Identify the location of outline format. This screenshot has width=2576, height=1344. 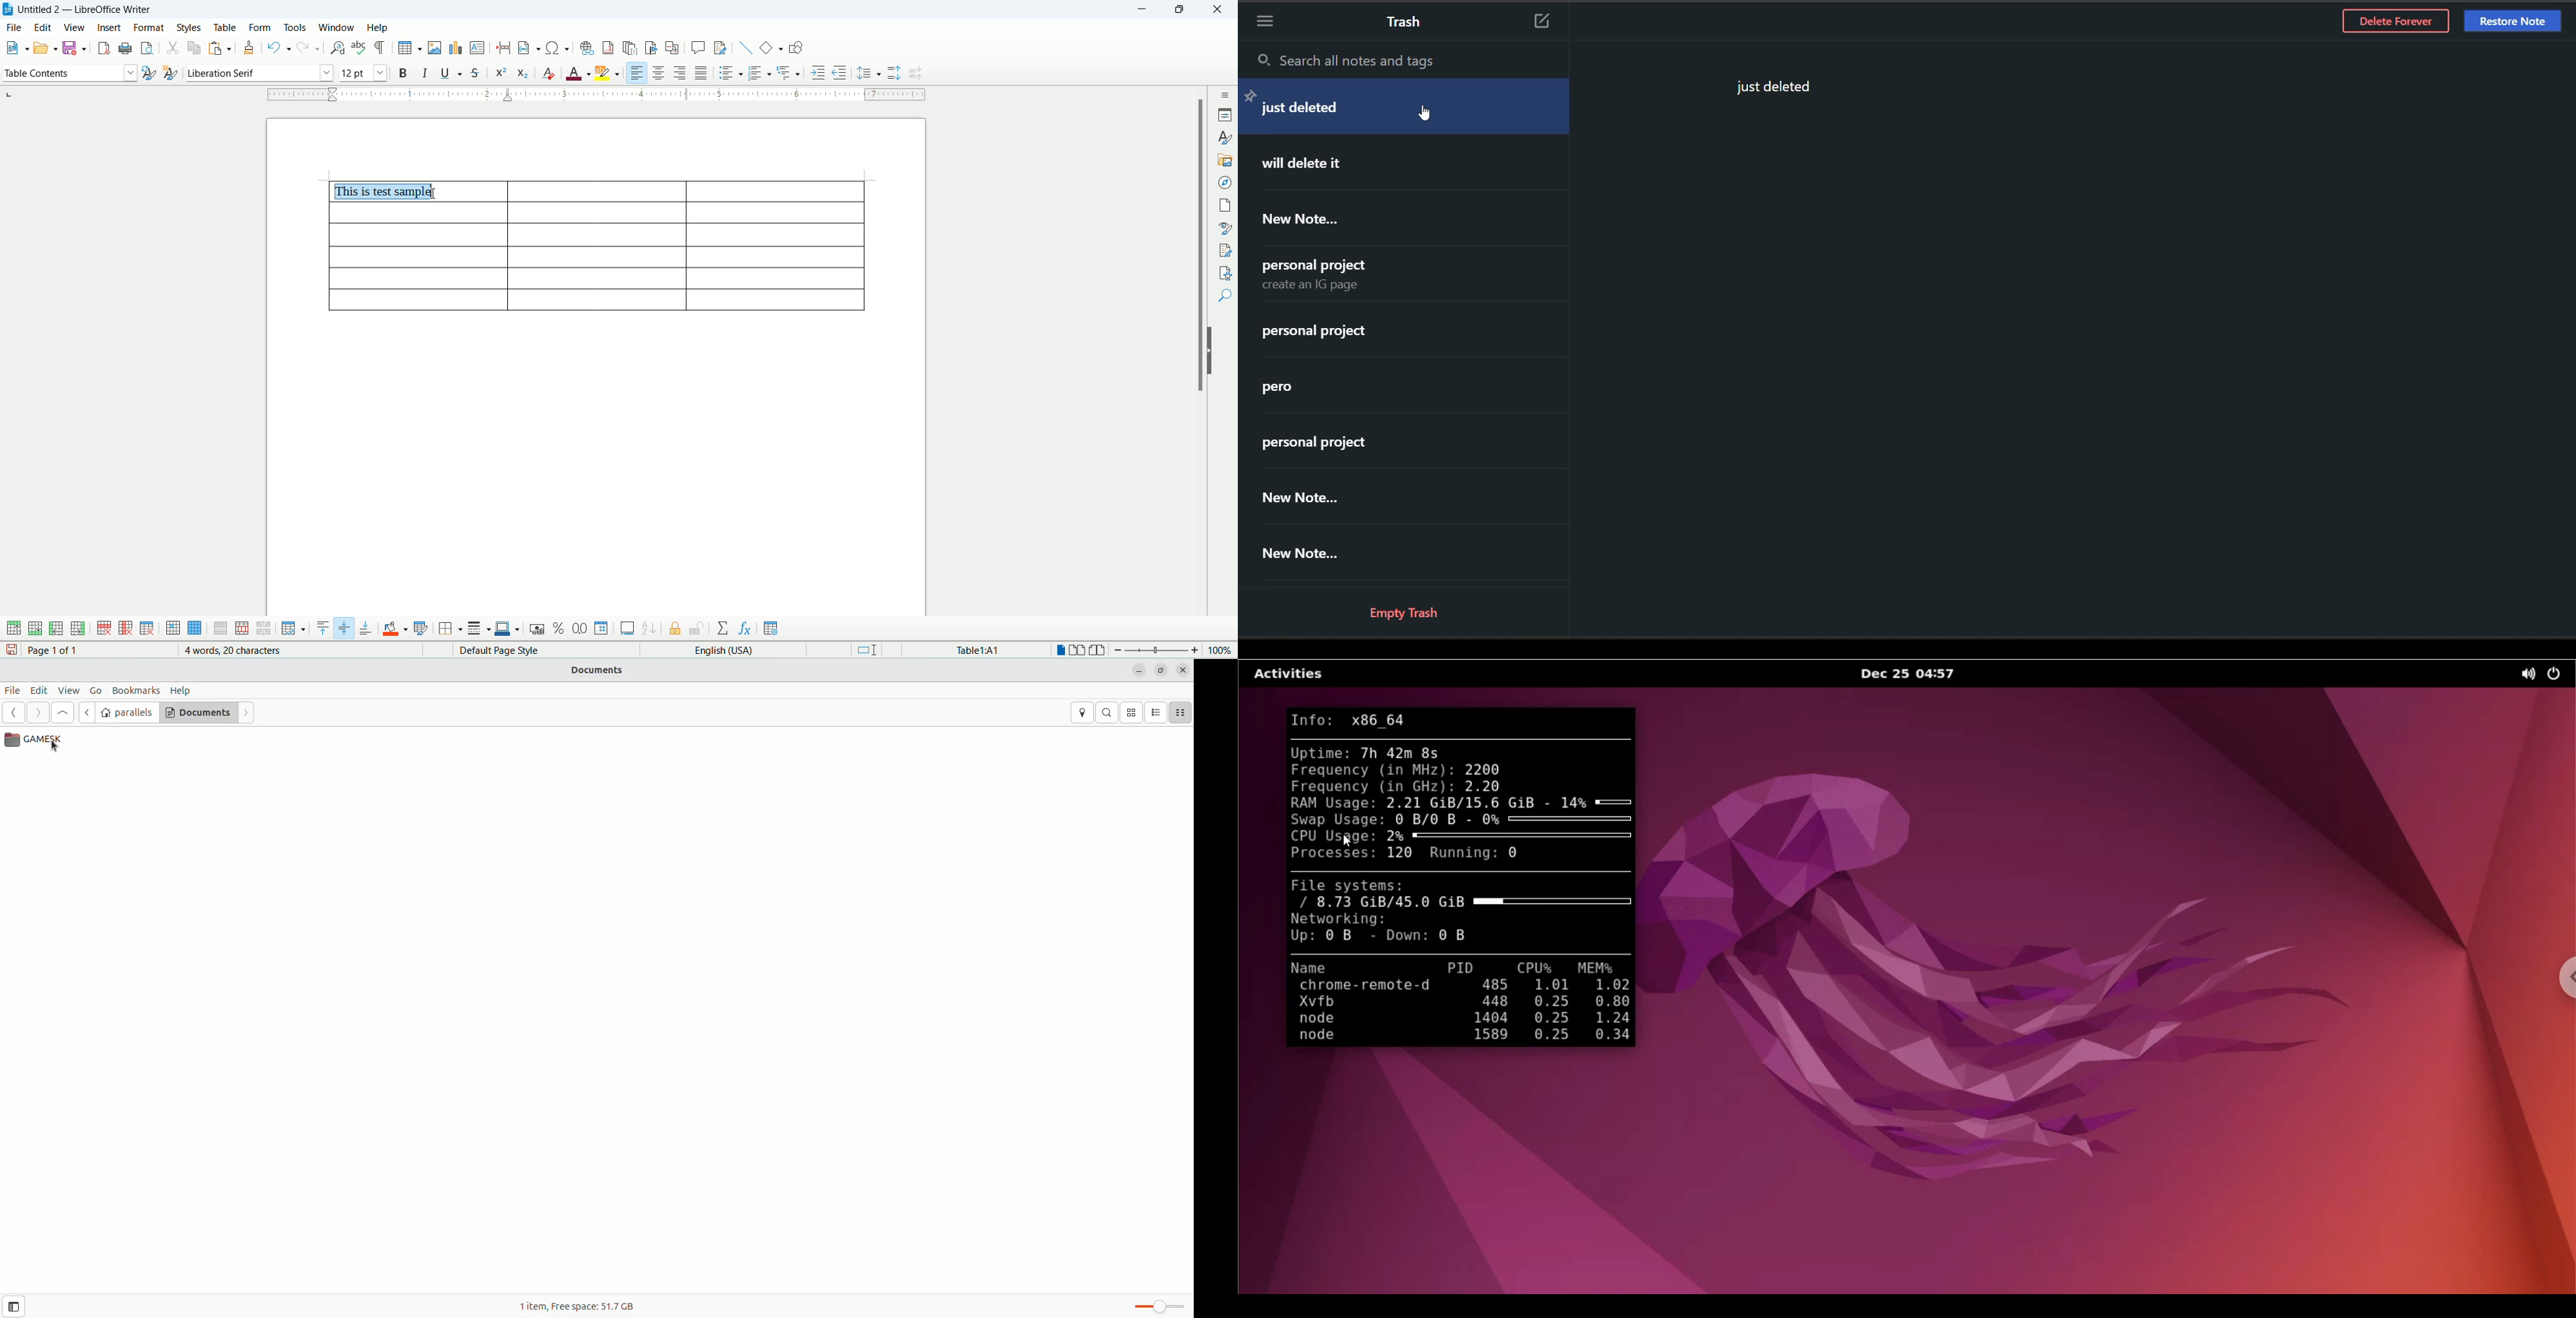
(791, 73).